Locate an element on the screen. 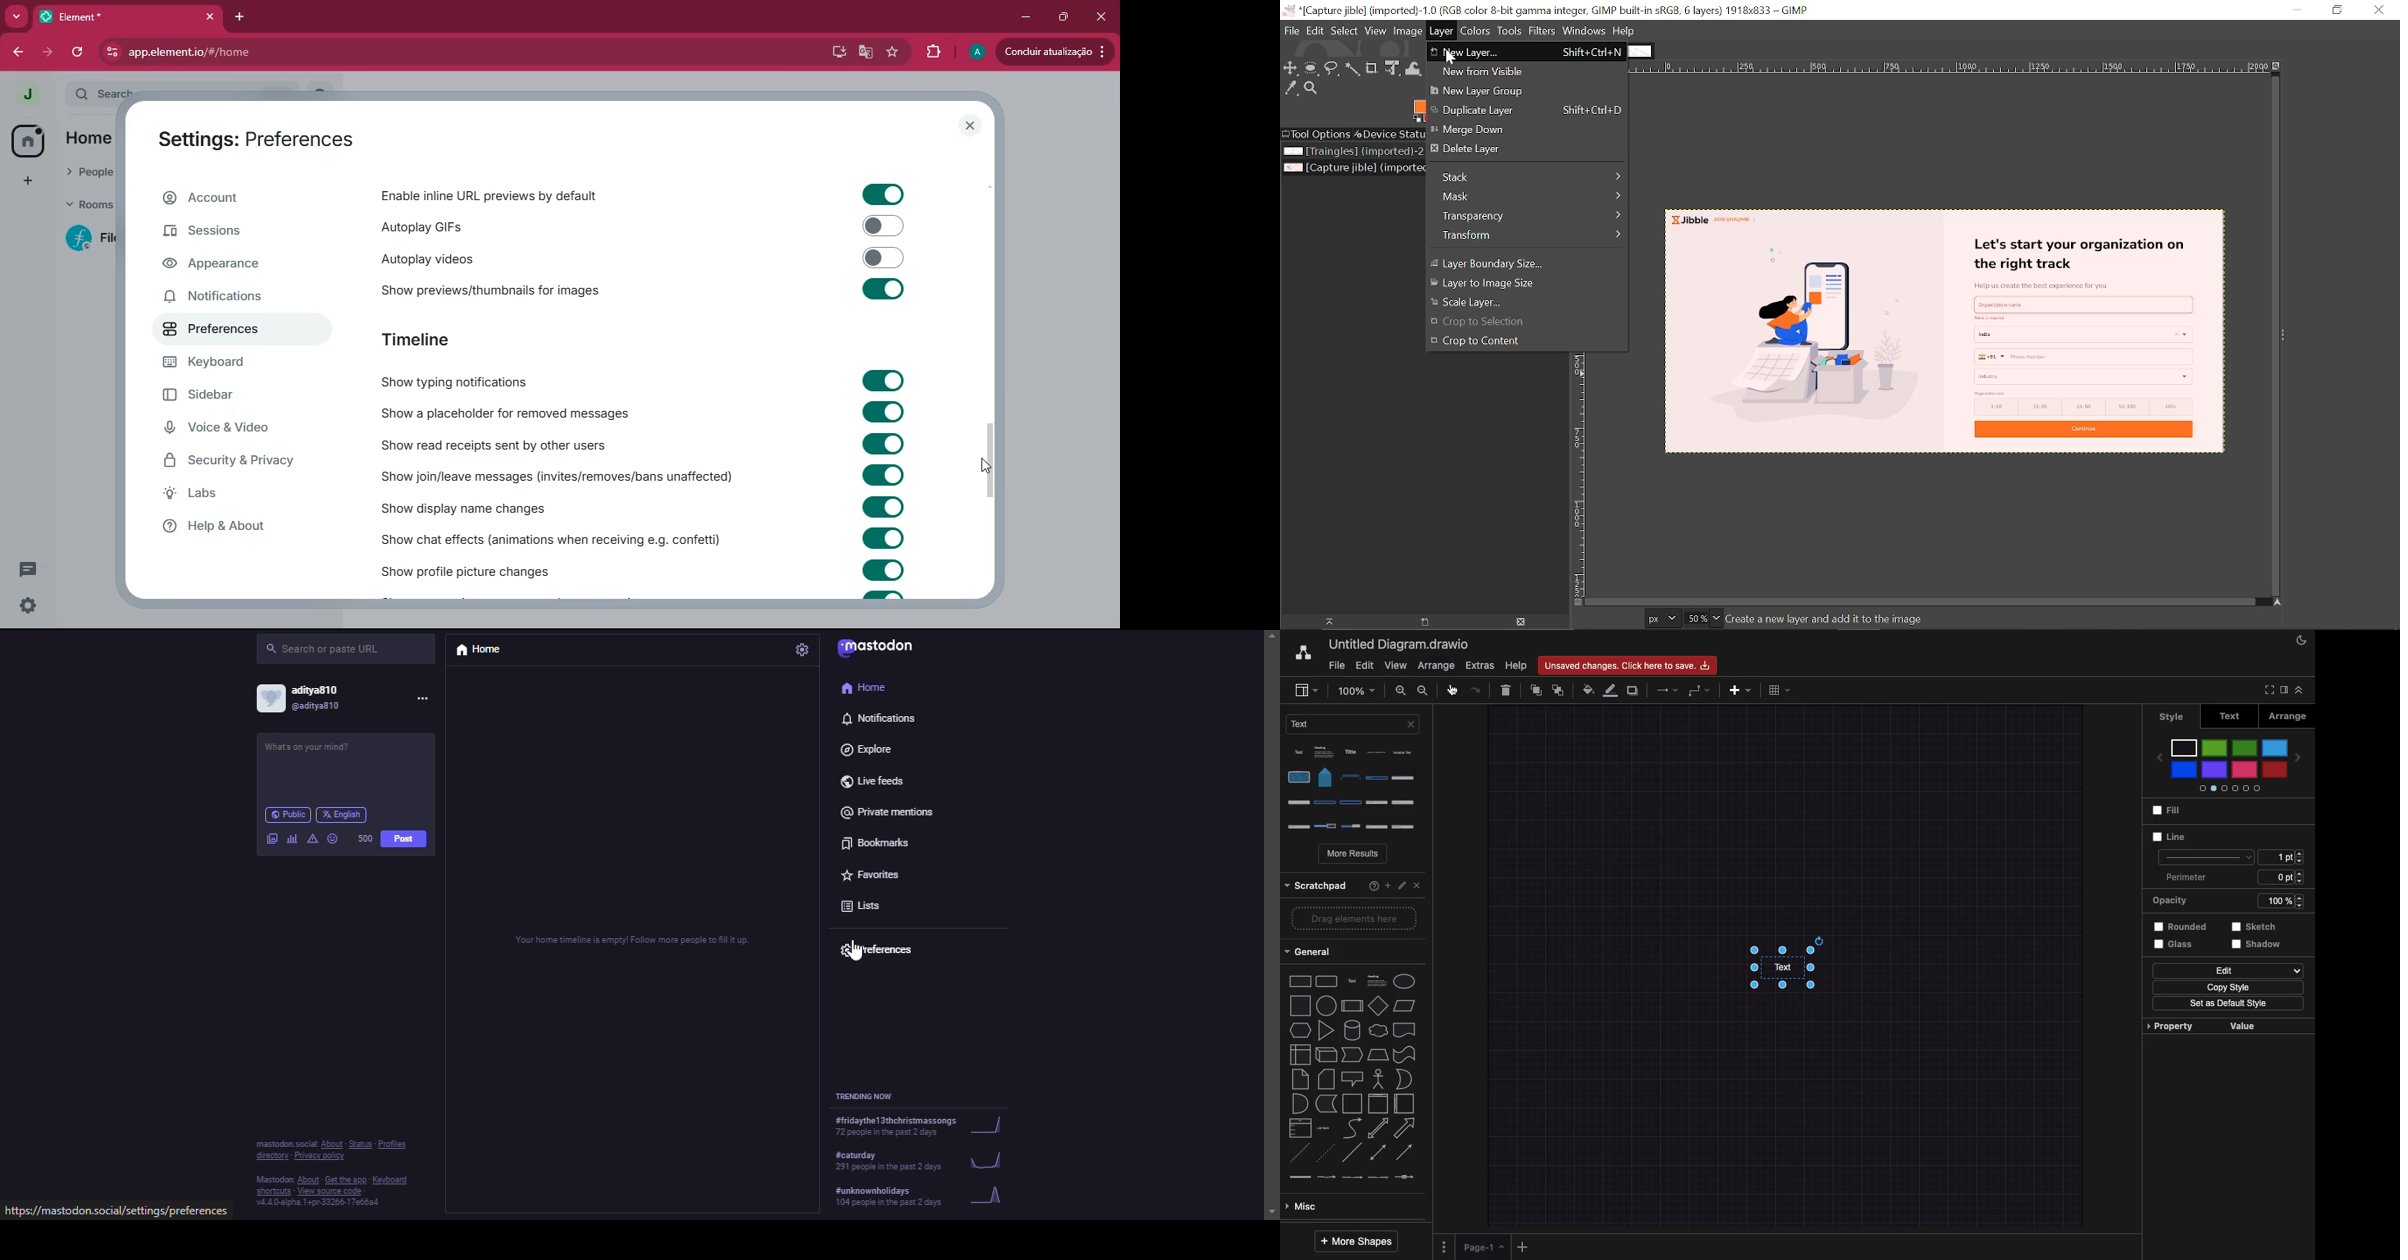 The image size is (2408, 1260). favourite is located at coordinates (891, 52).